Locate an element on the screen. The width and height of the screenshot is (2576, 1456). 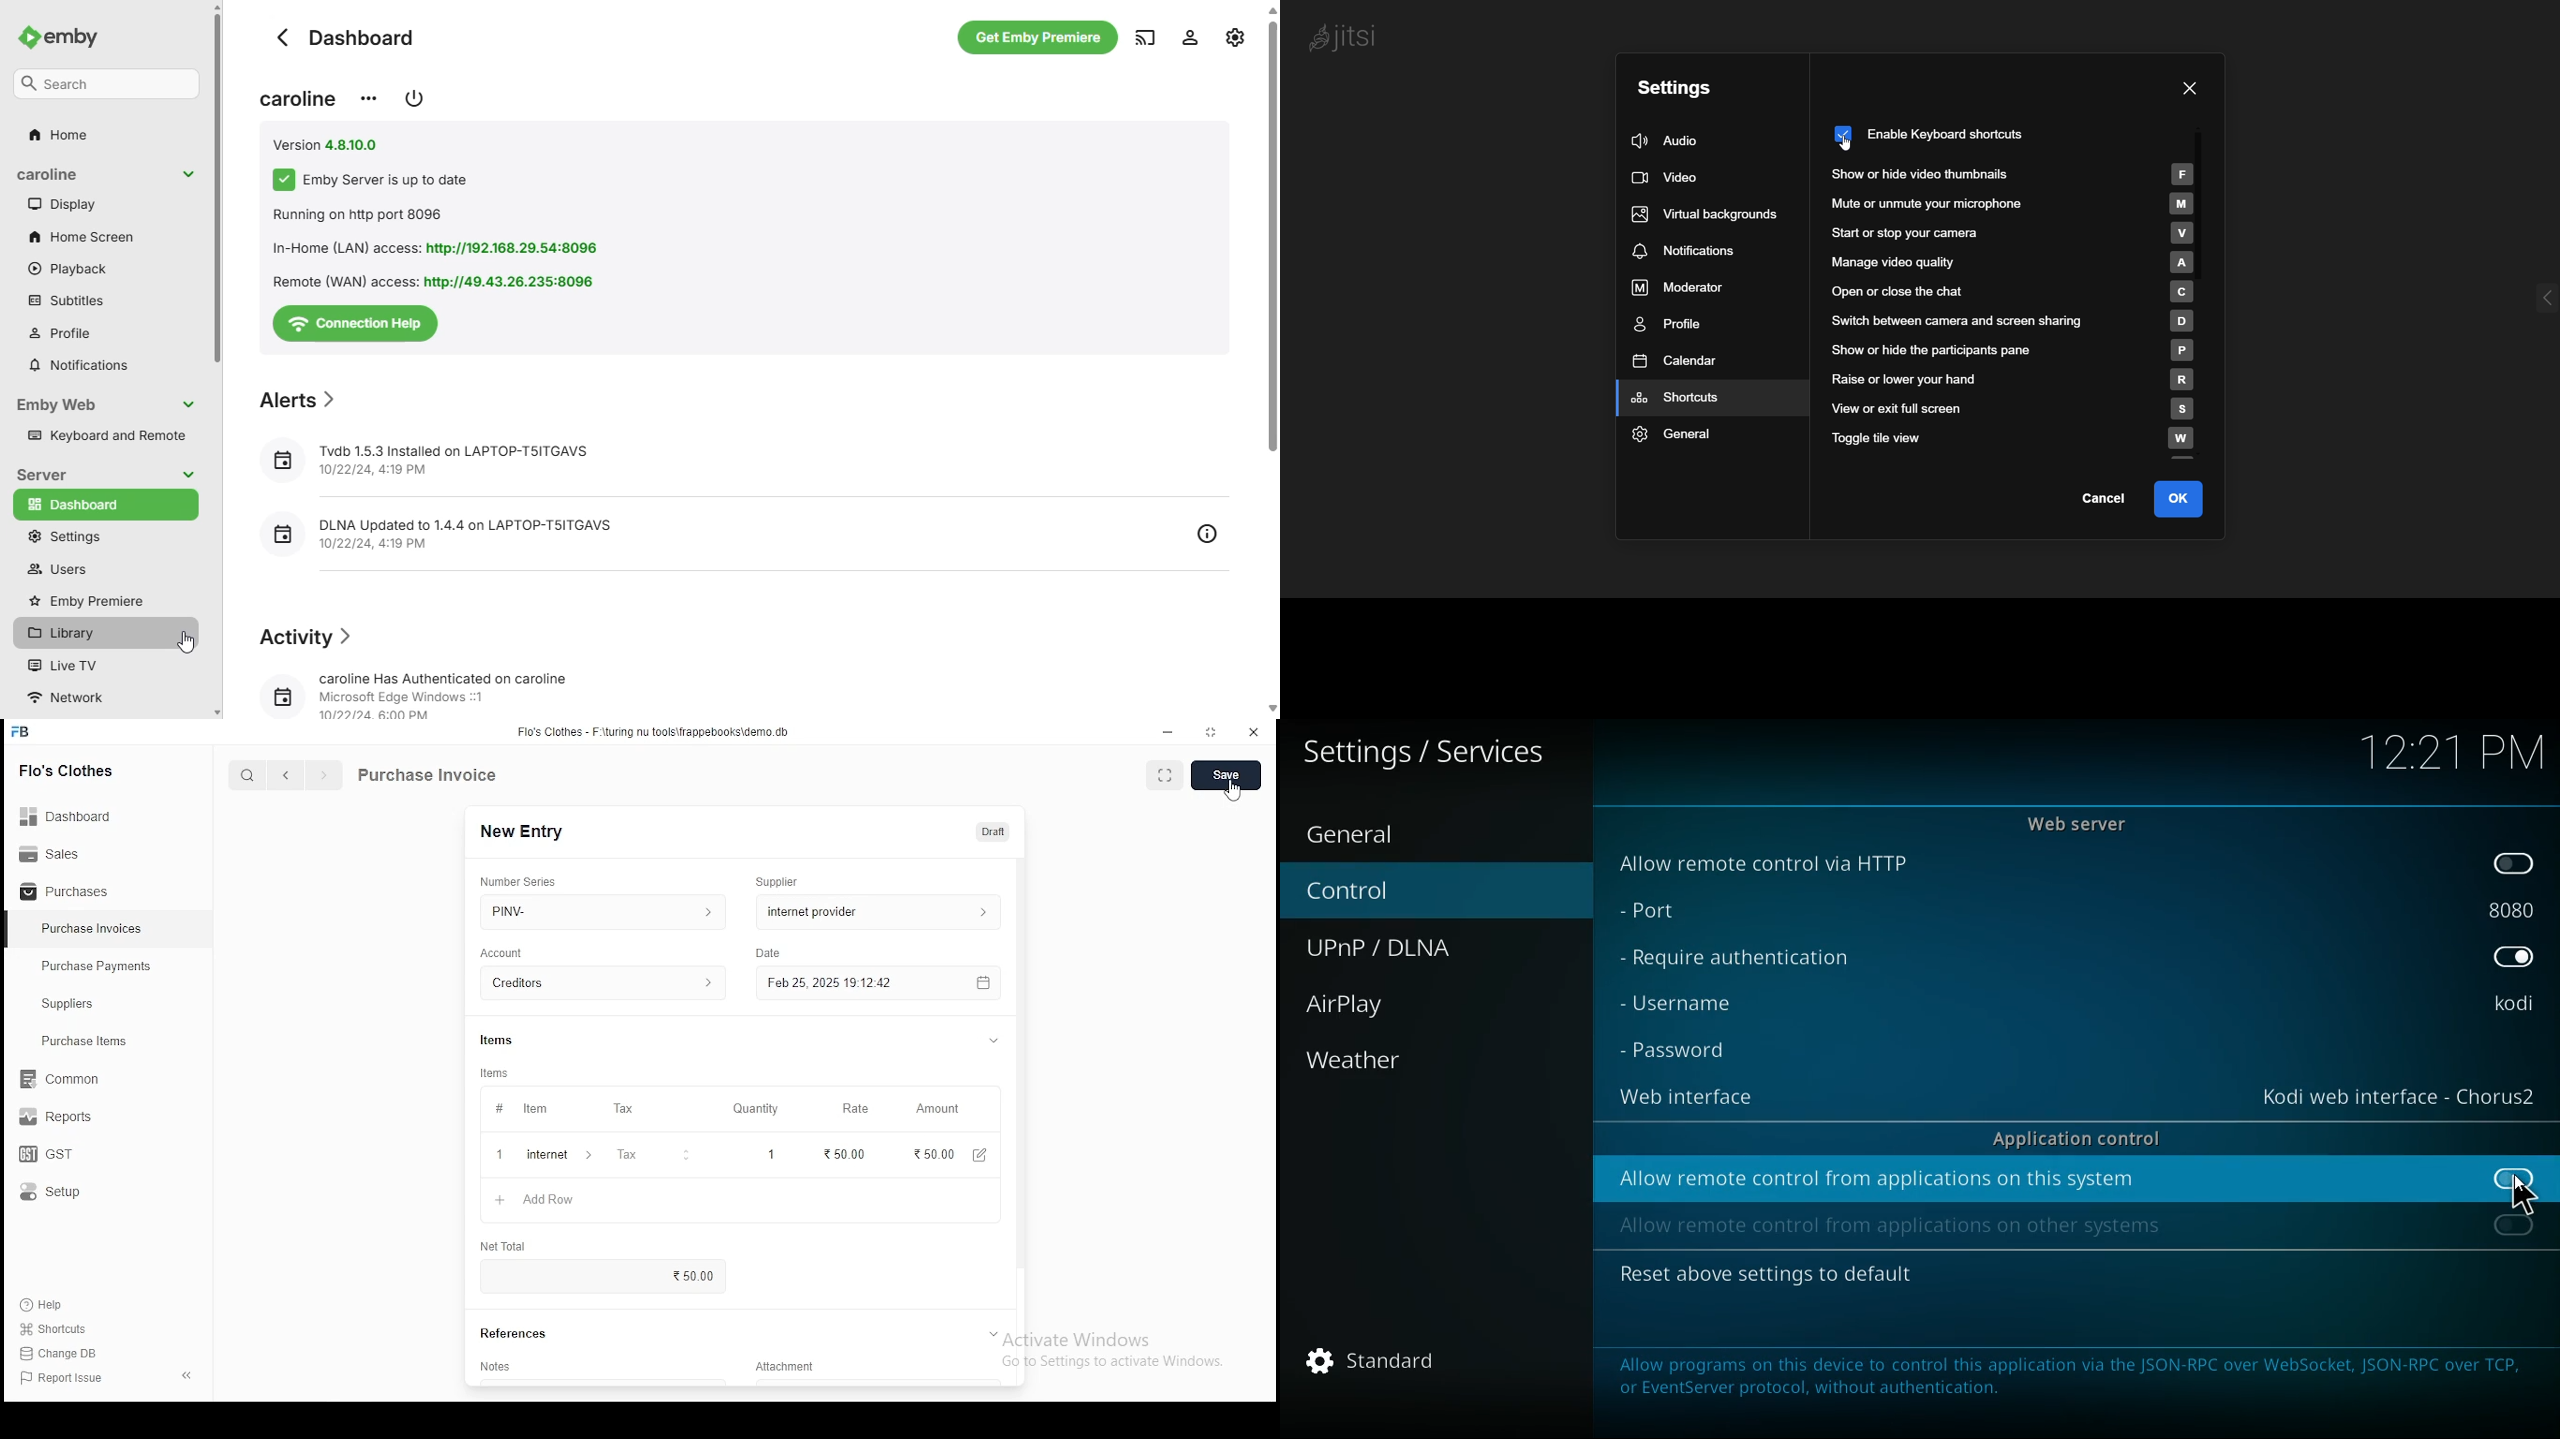
start or stop camera is located at coordinates (2027, 233).